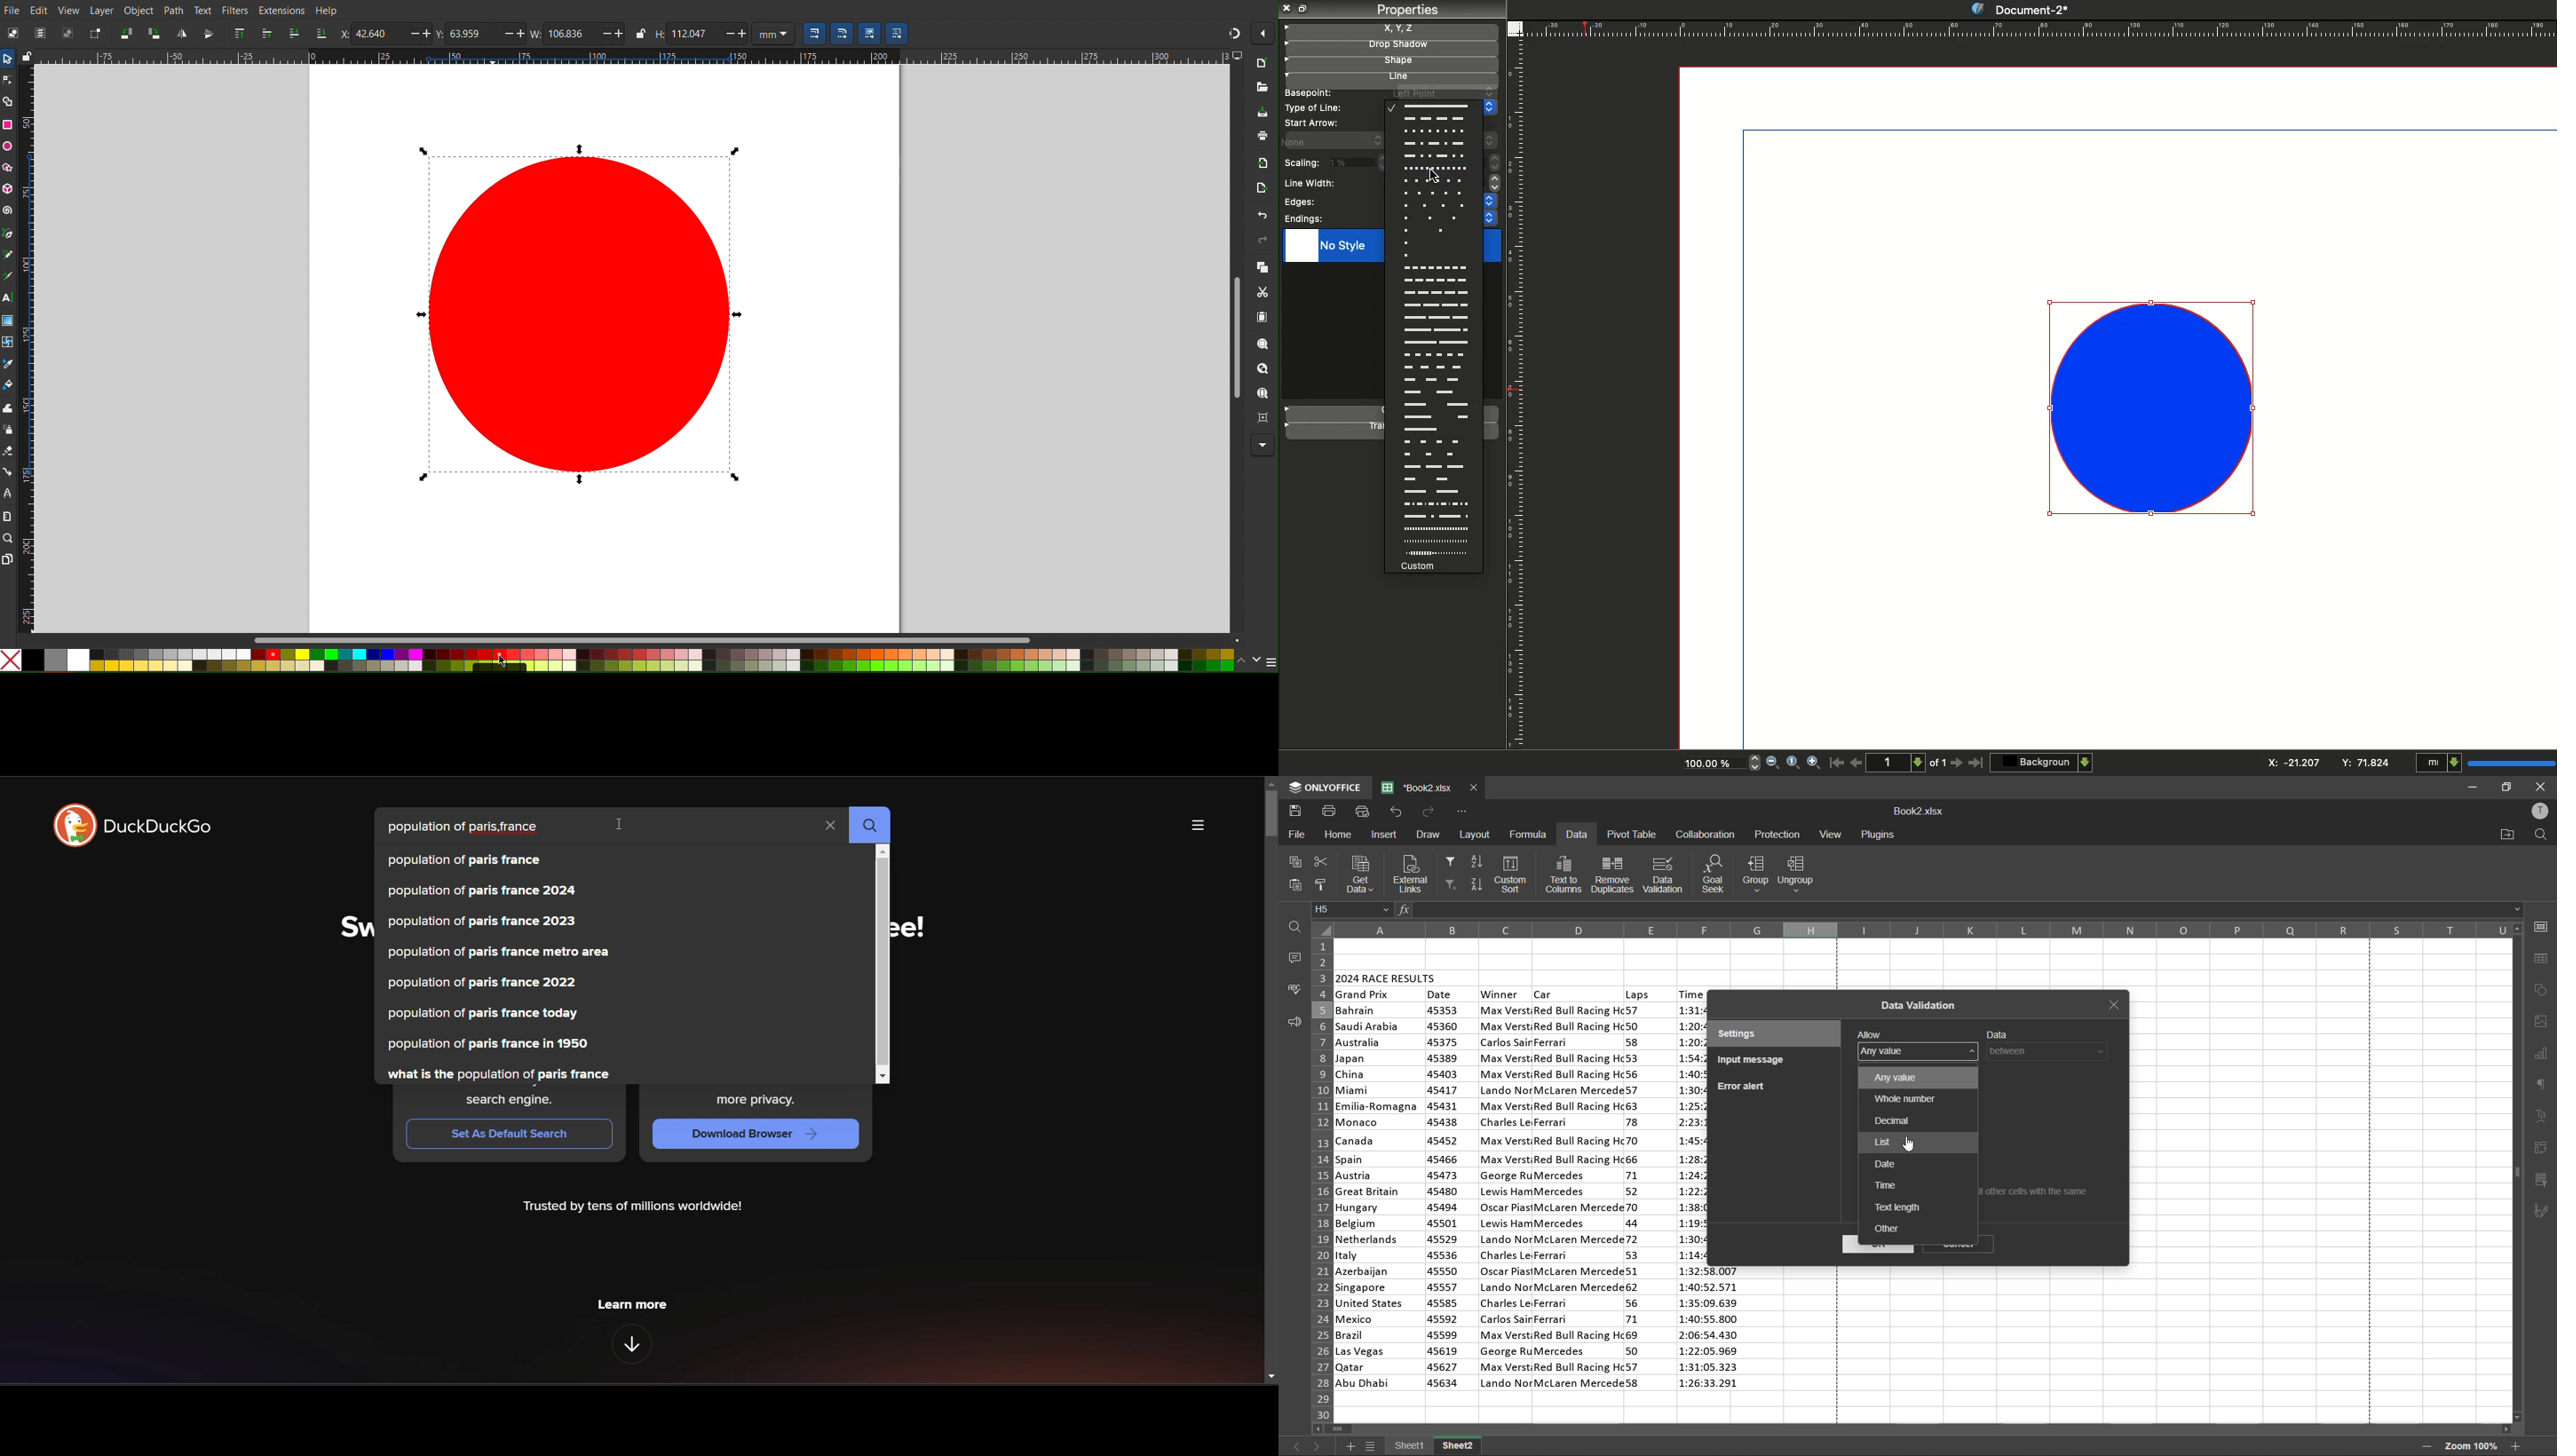  What do you see at coordinates (1882, 1141) in the screenshot?
I see `list` at bounding box center [1882, 1141].